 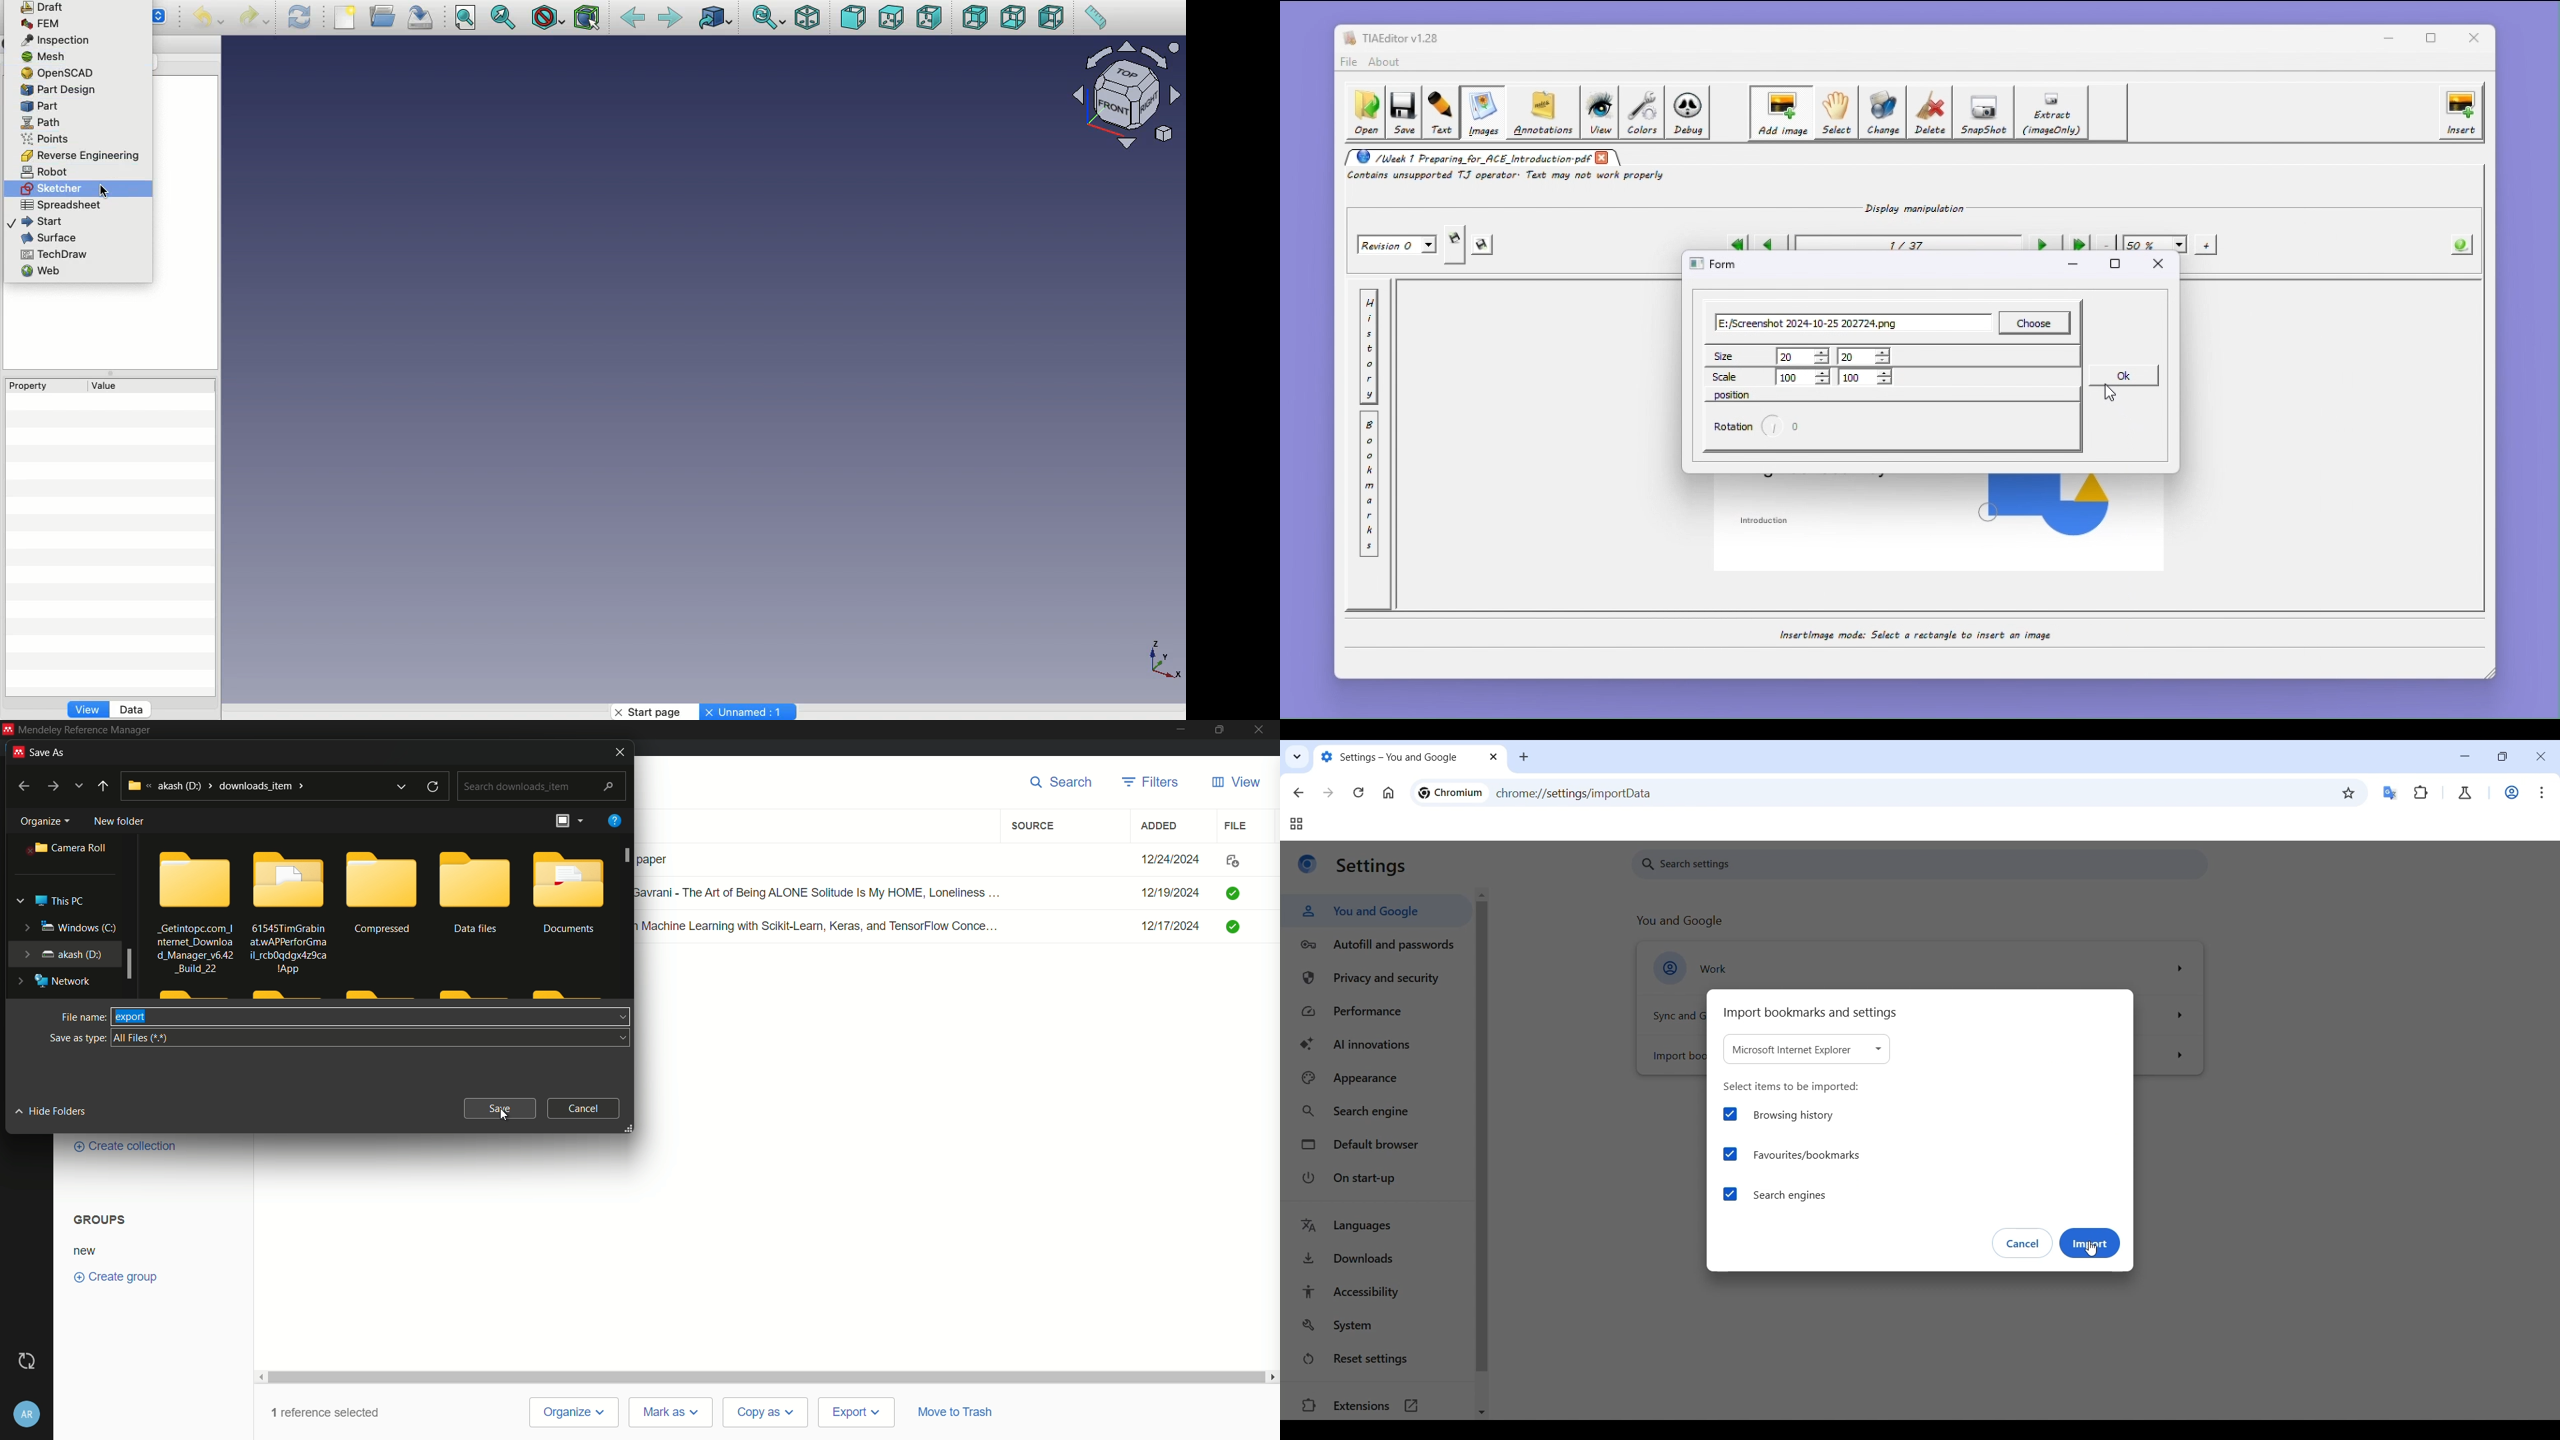 I want to click on refresh, so click(x=435, y=787).